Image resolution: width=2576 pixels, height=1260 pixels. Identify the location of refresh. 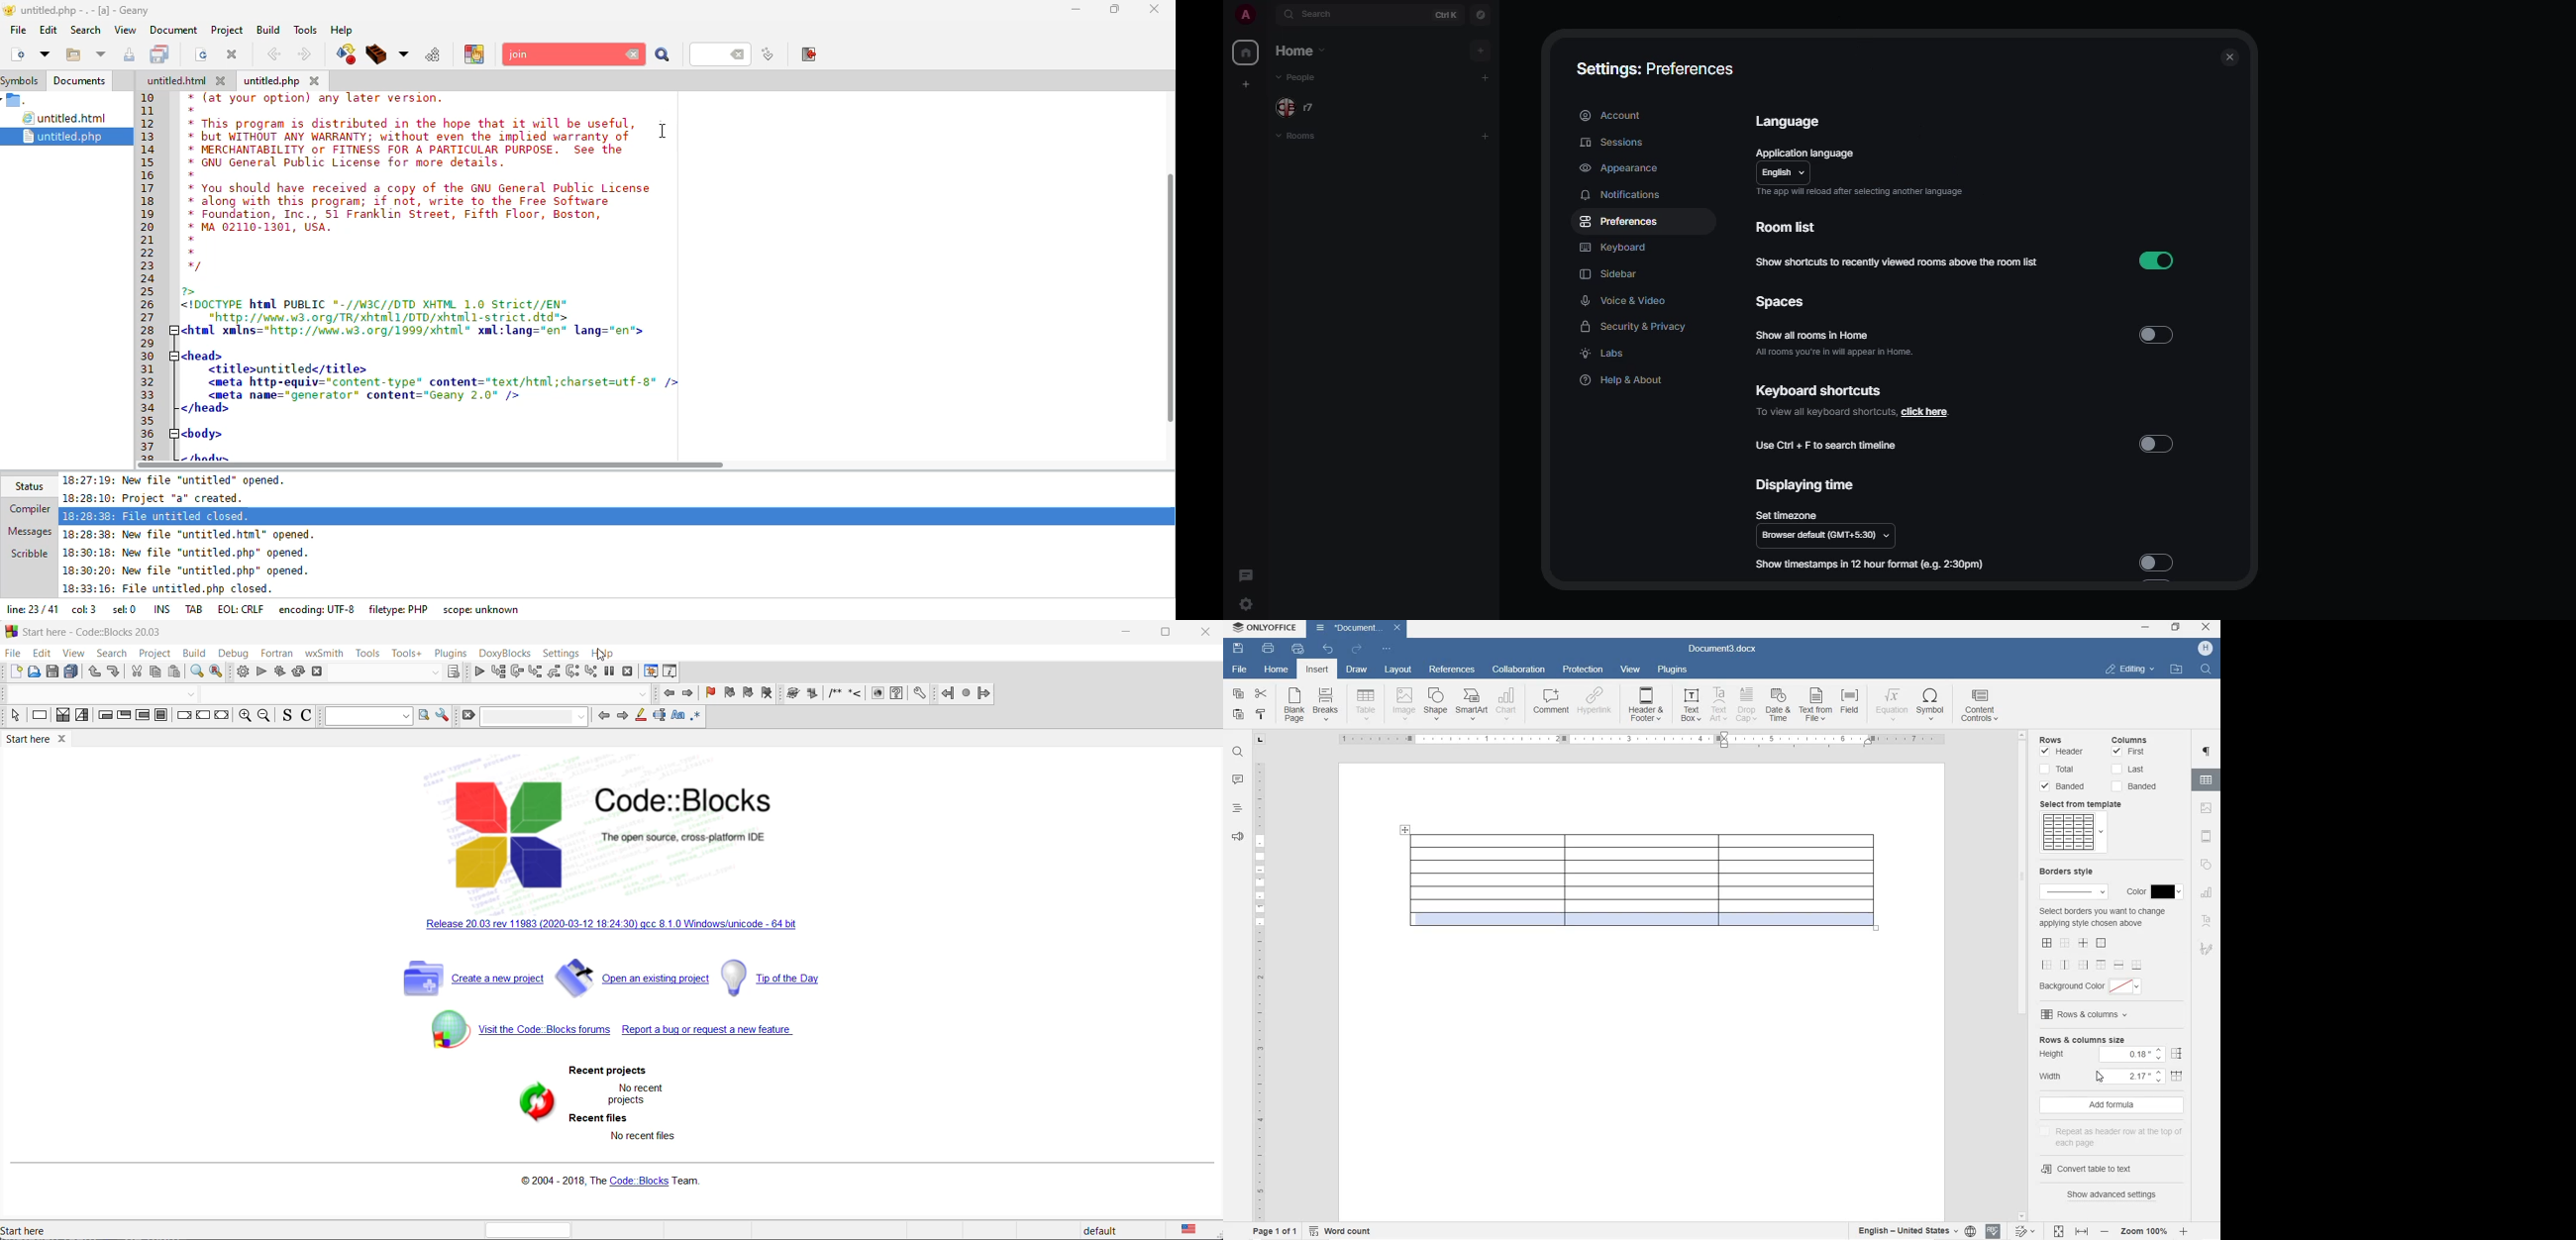
(531, 1104).